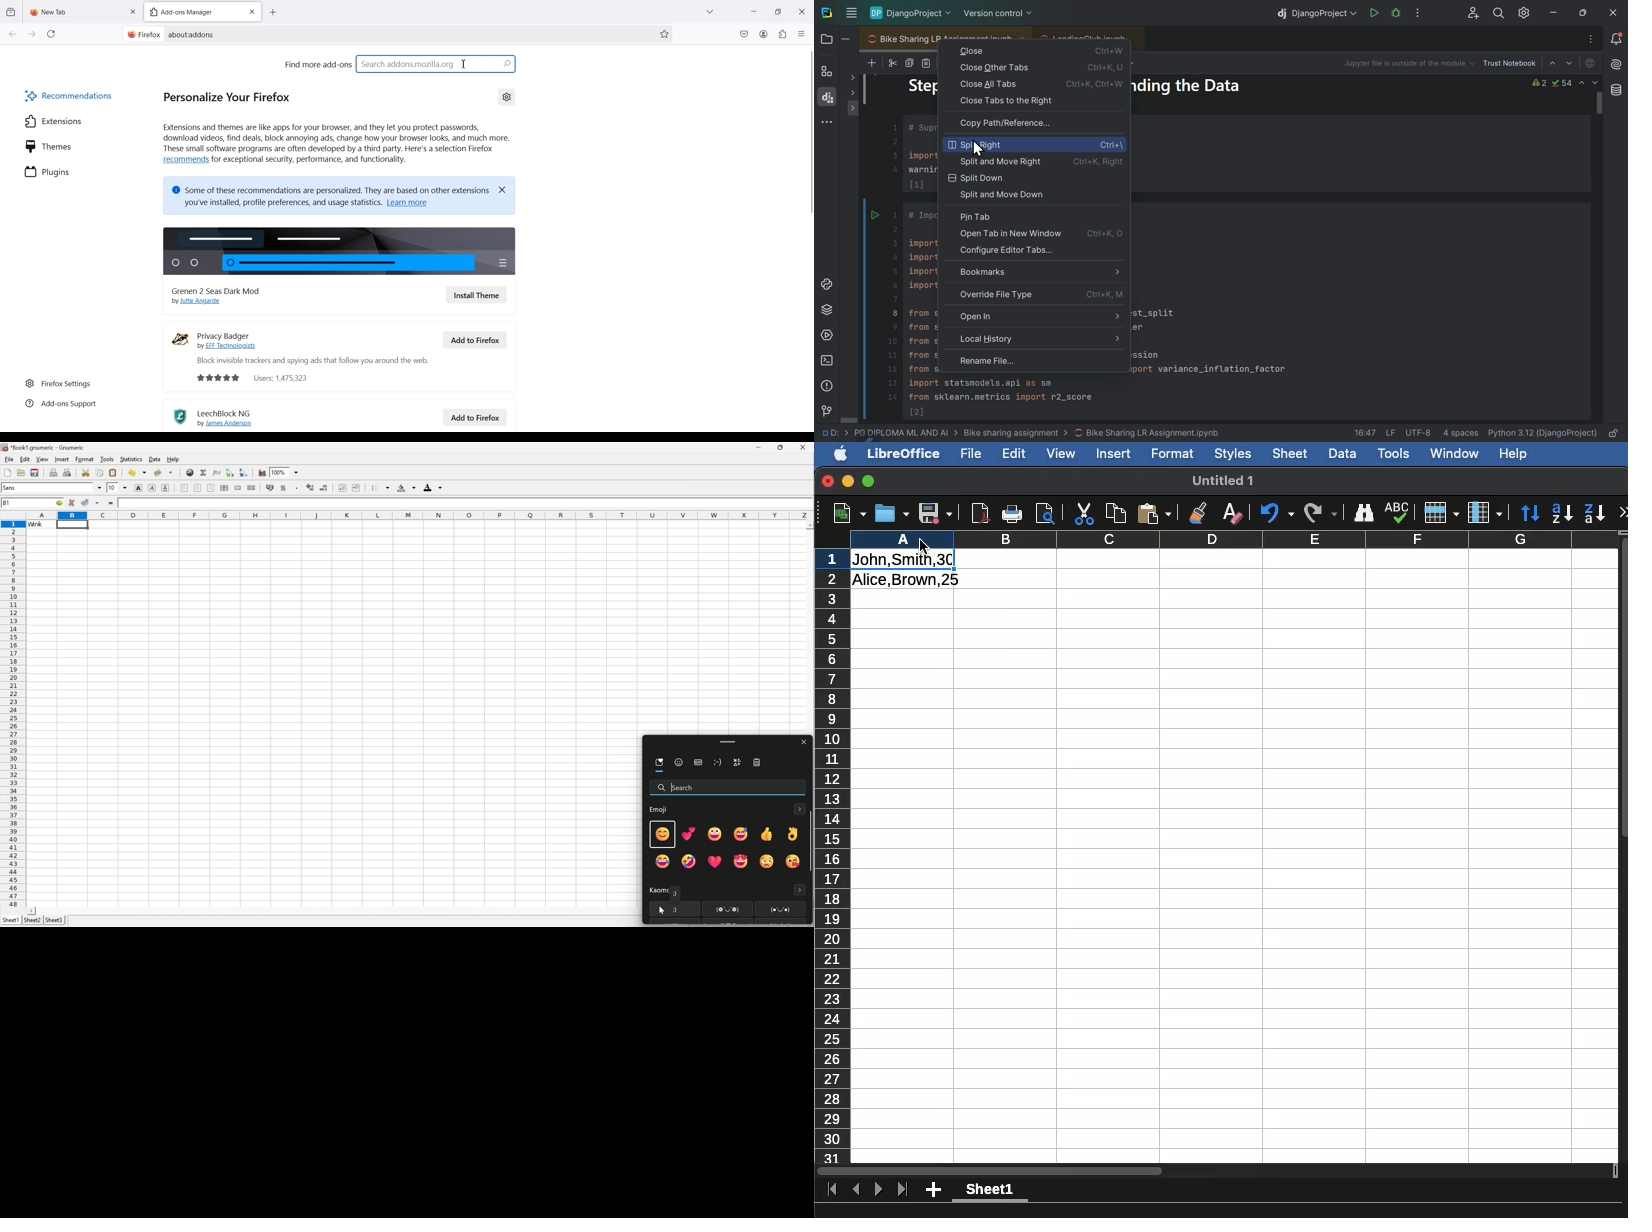  What do you see at coordinates (932, 1190) in the screenshot?
I see `Add new sheet` at bounding box center [932, 1190].